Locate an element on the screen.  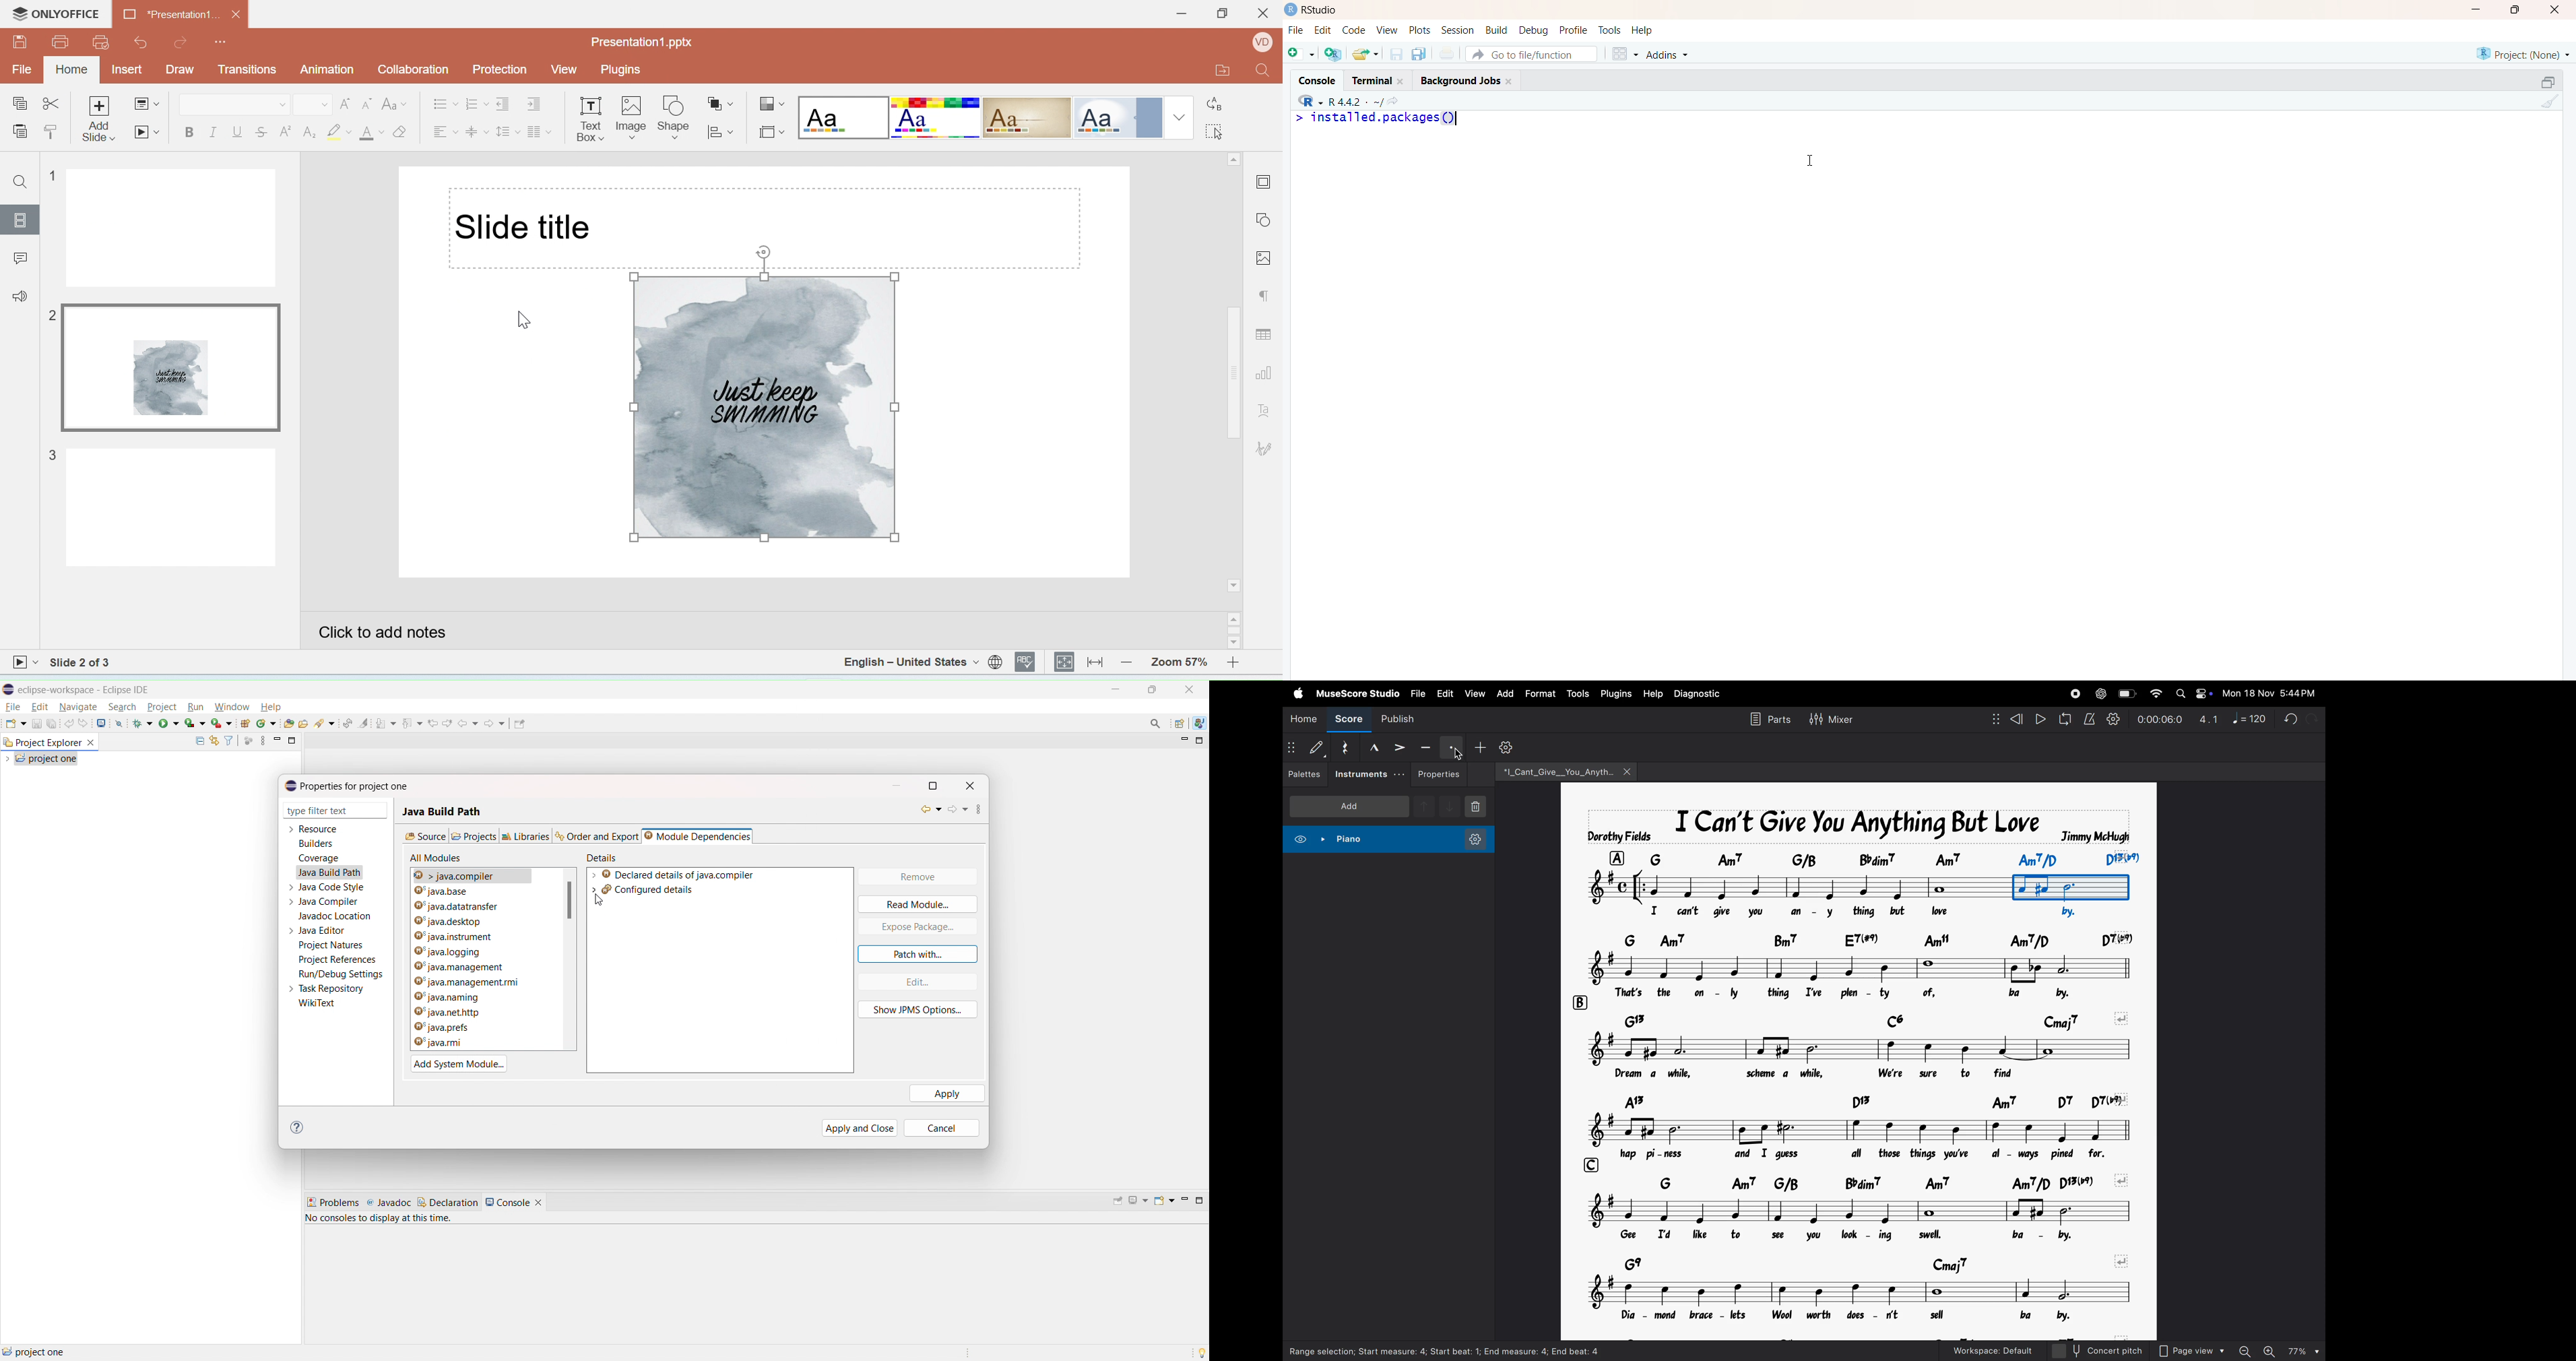
Go to file/function is located at coordinates (1535, 54).